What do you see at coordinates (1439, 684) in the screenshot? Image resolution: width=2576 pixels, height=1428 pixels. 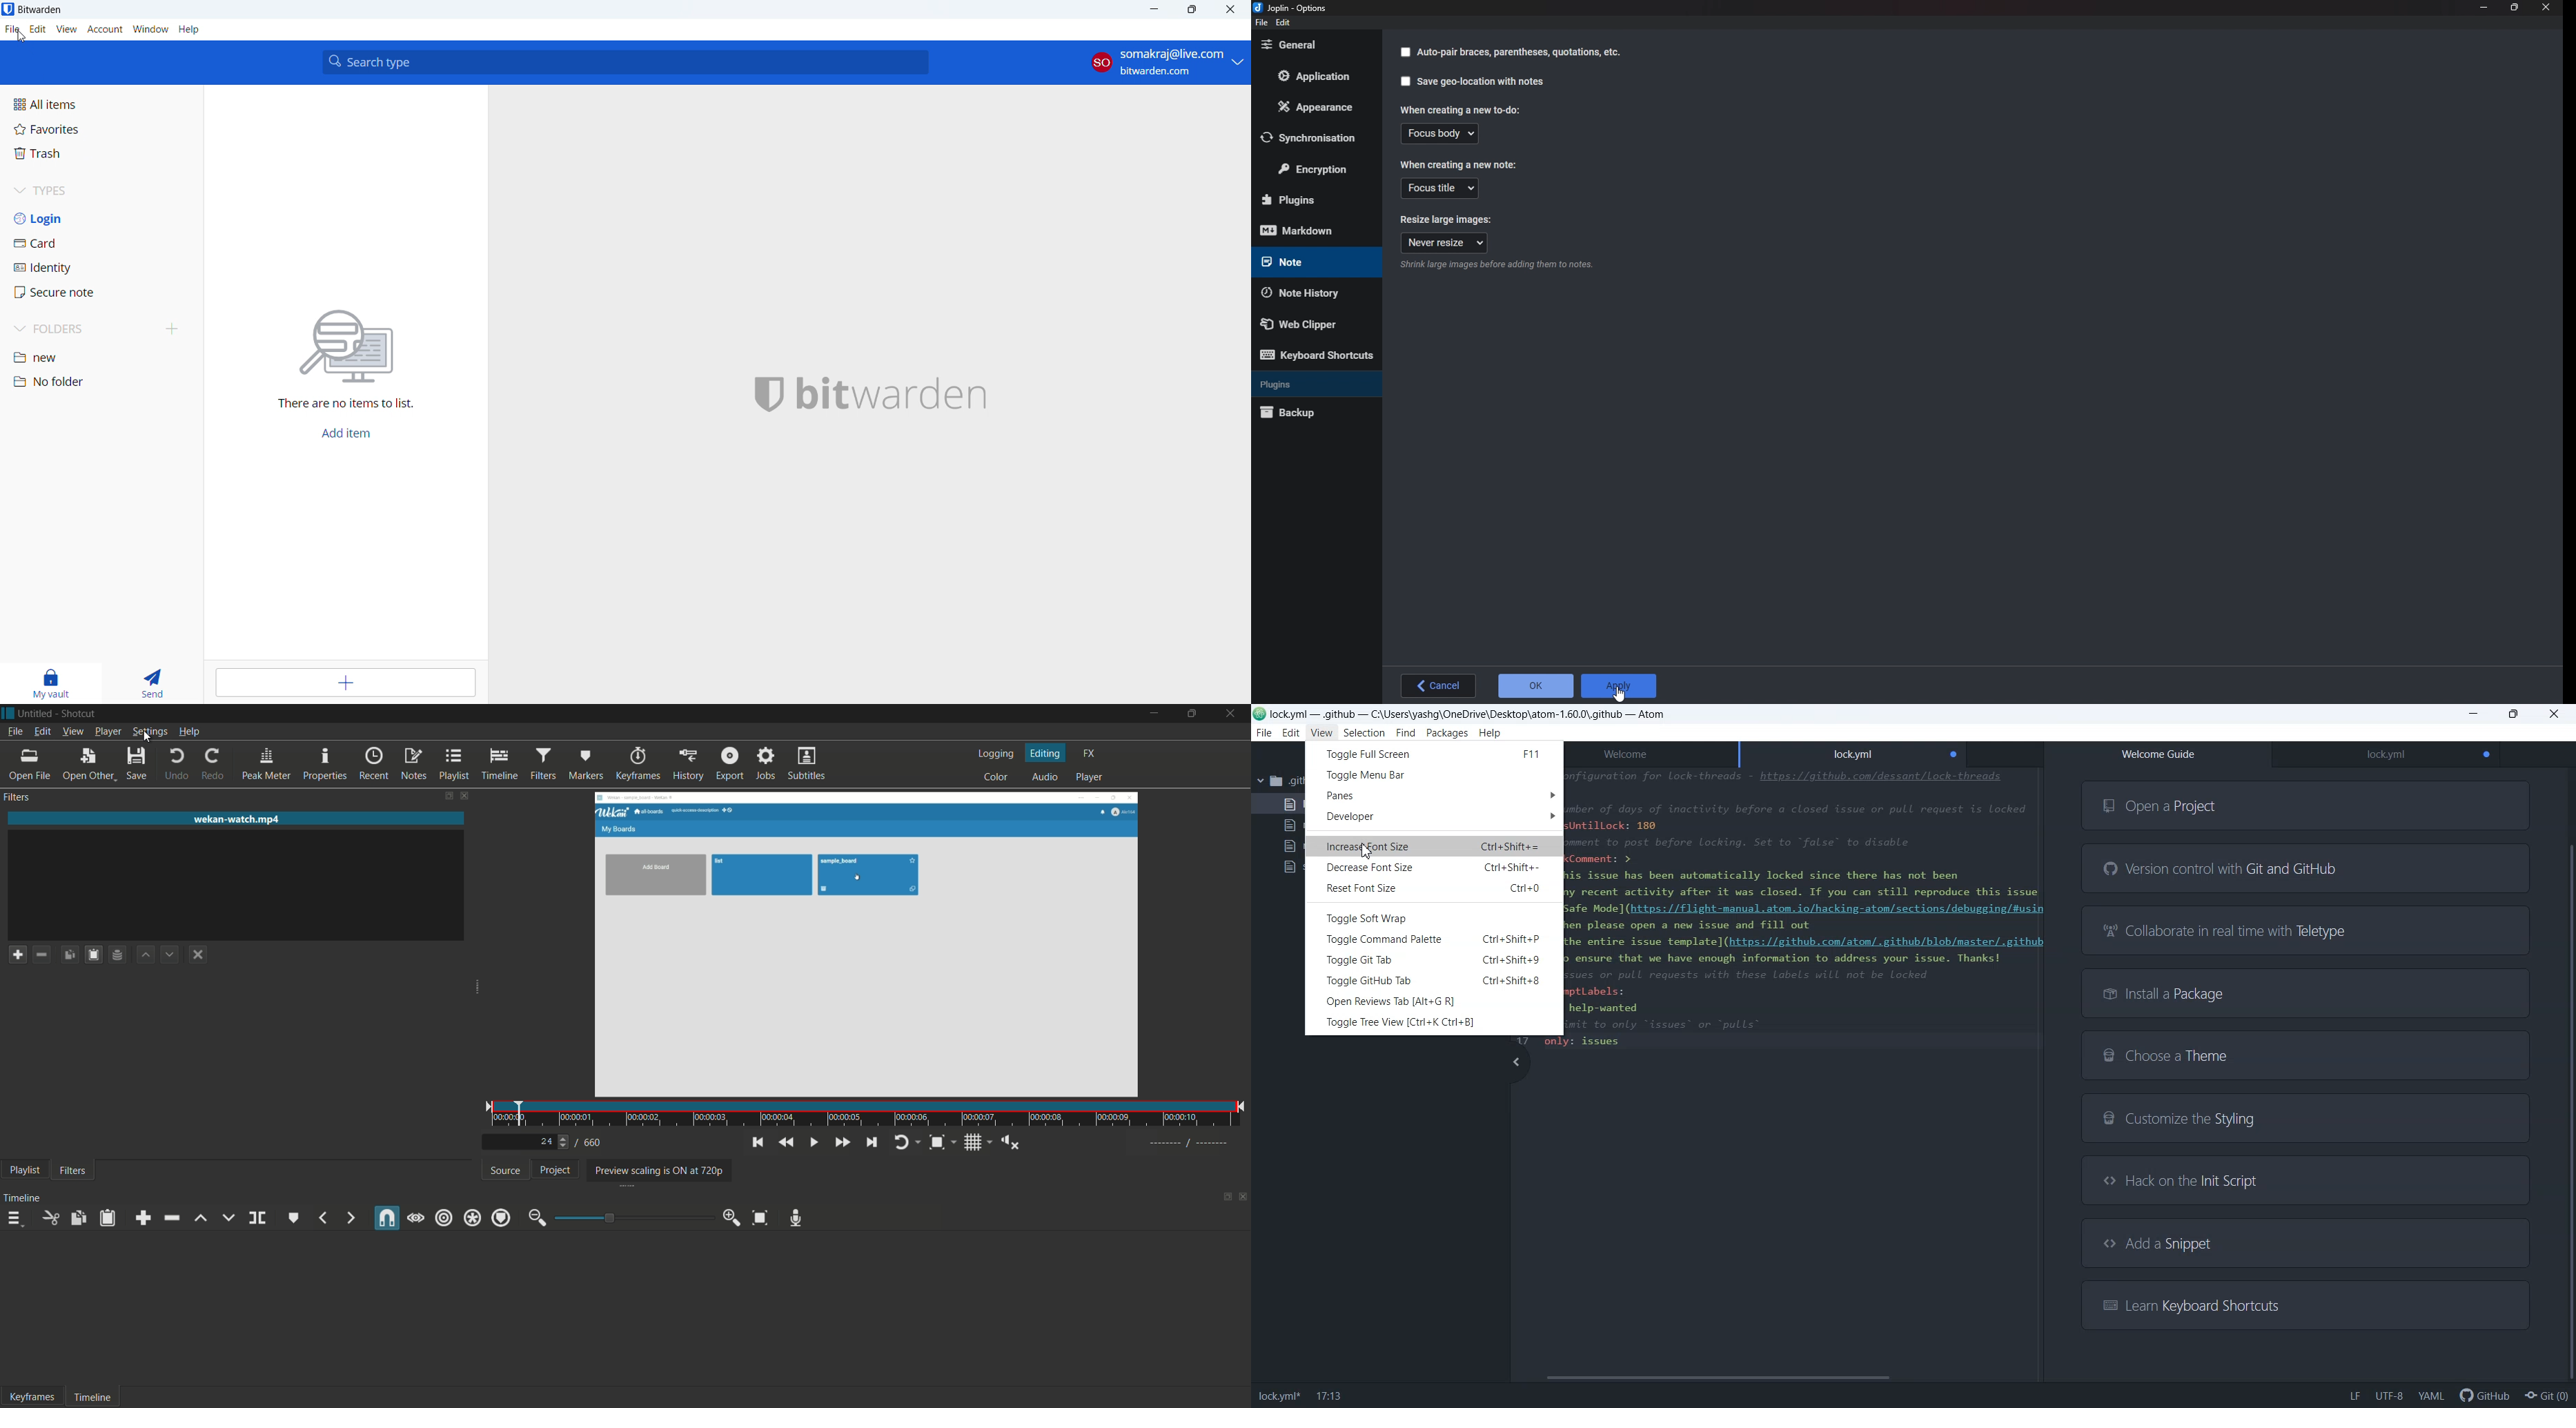 I see `back` at bounding box center [1439, 684].